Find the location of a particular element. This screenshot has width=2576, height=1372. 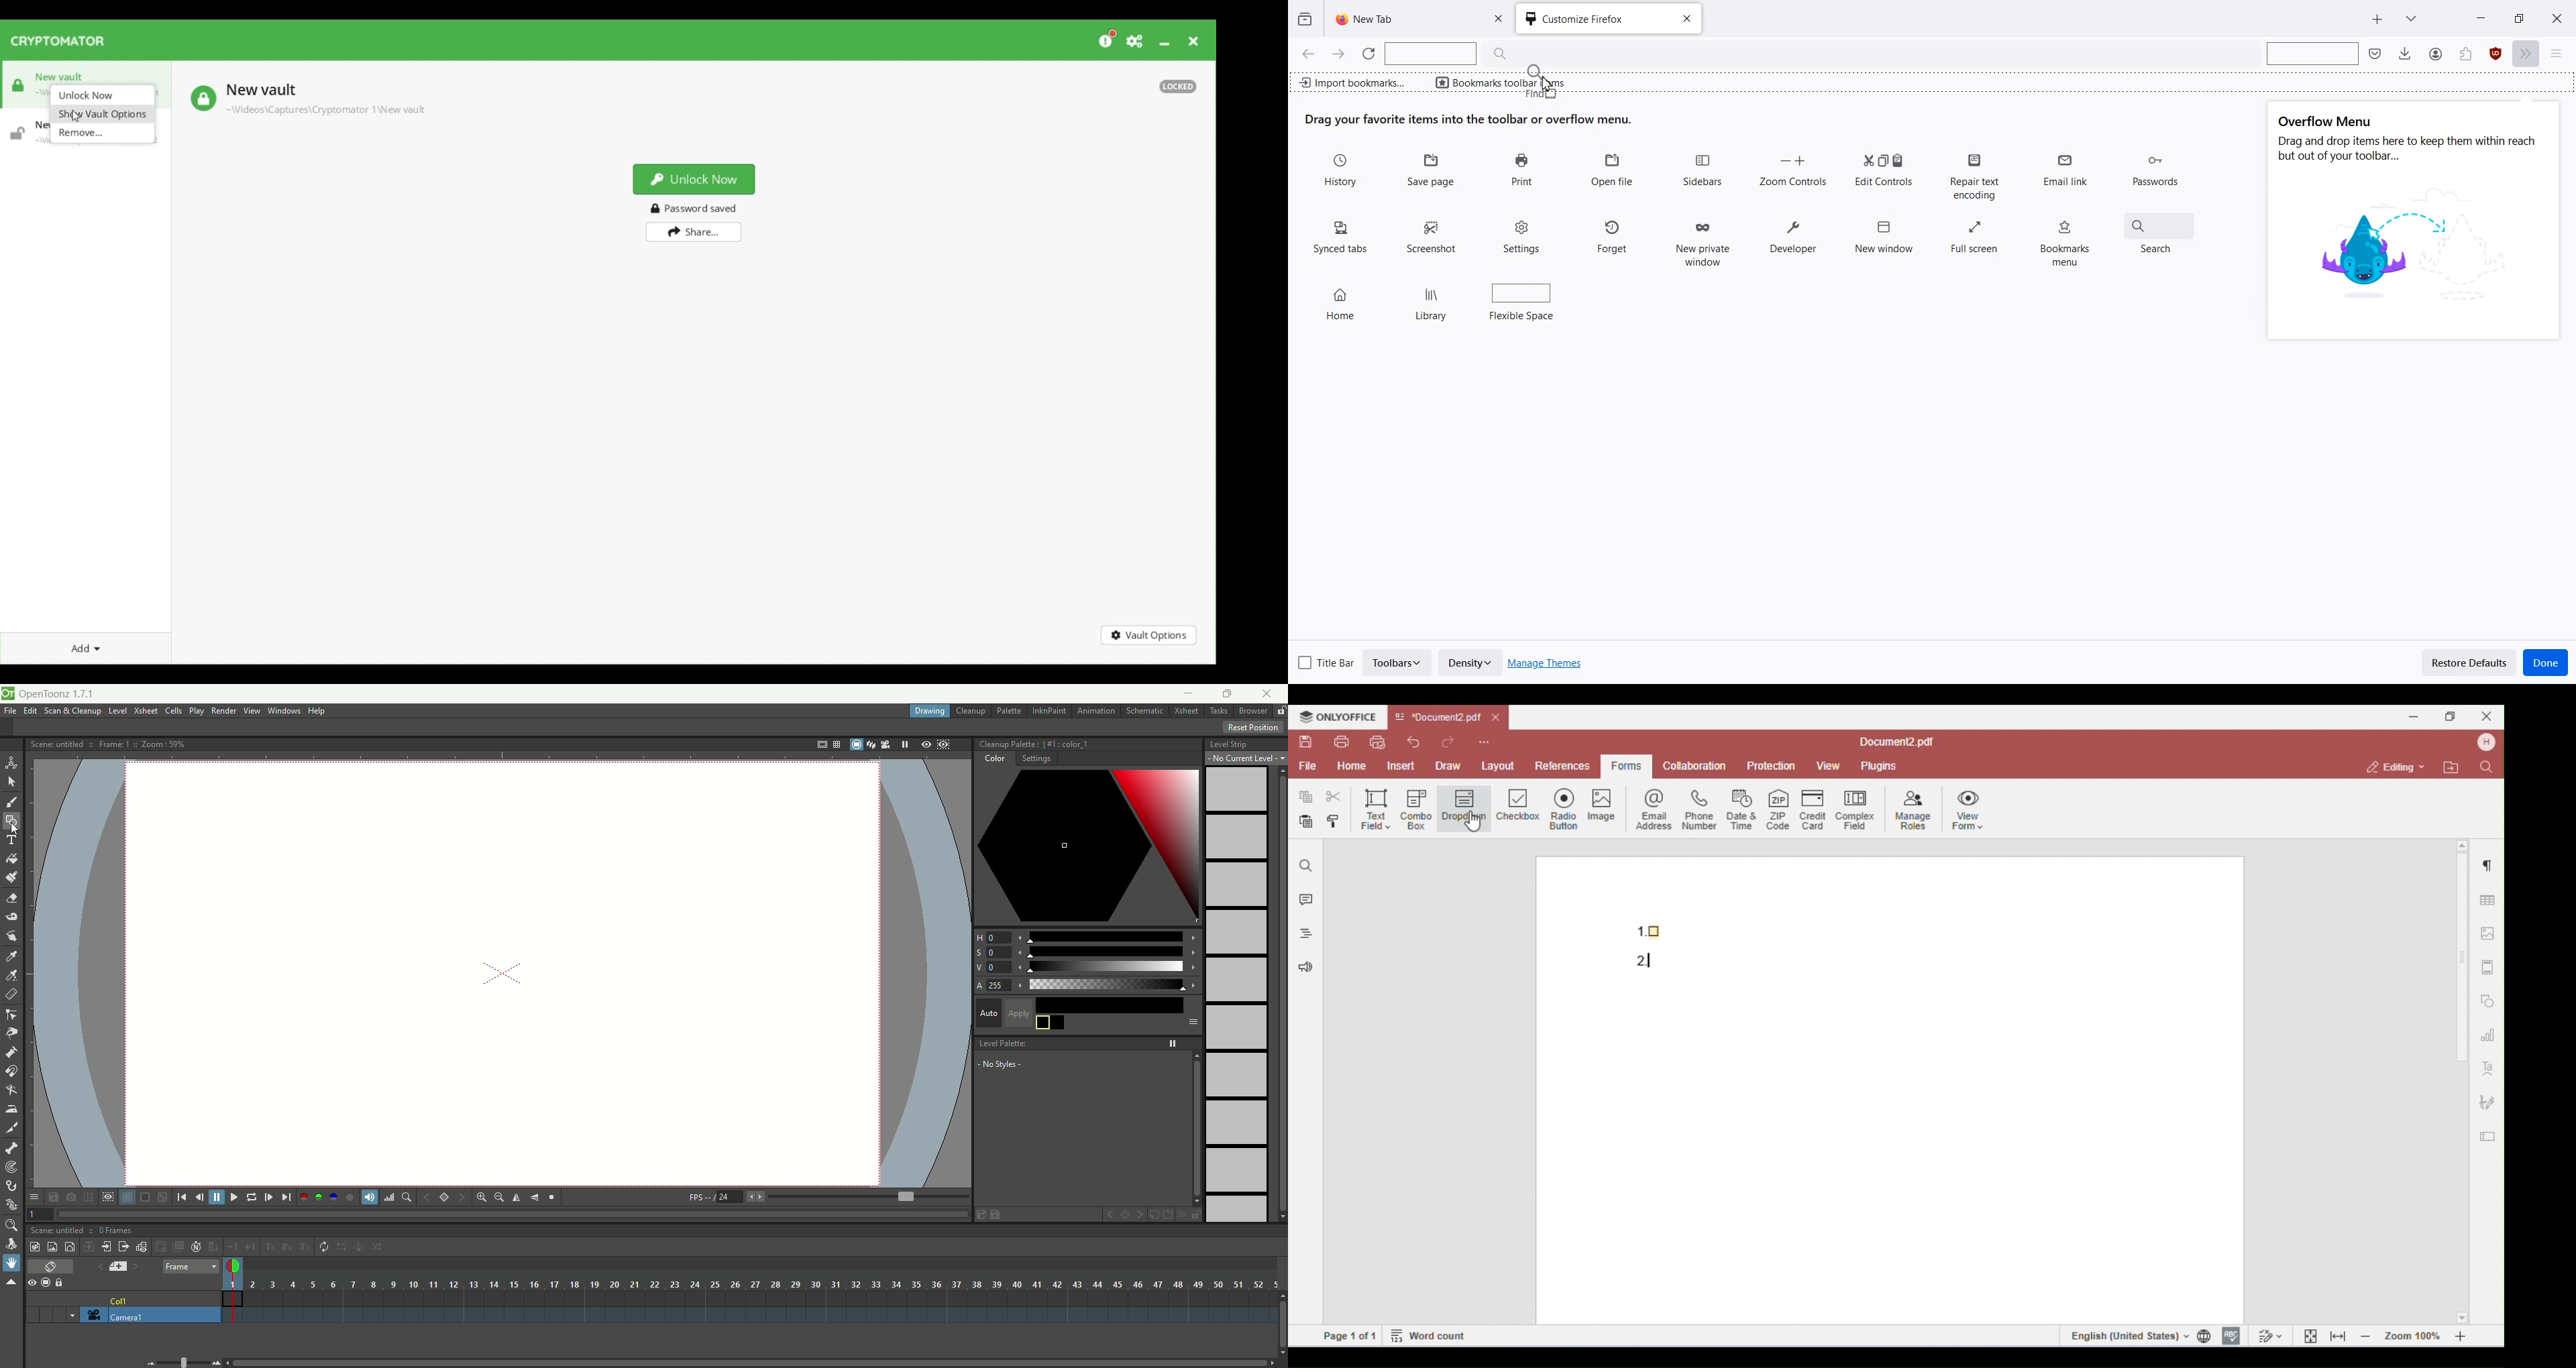

new page is located at coordinates (1167, 1215).